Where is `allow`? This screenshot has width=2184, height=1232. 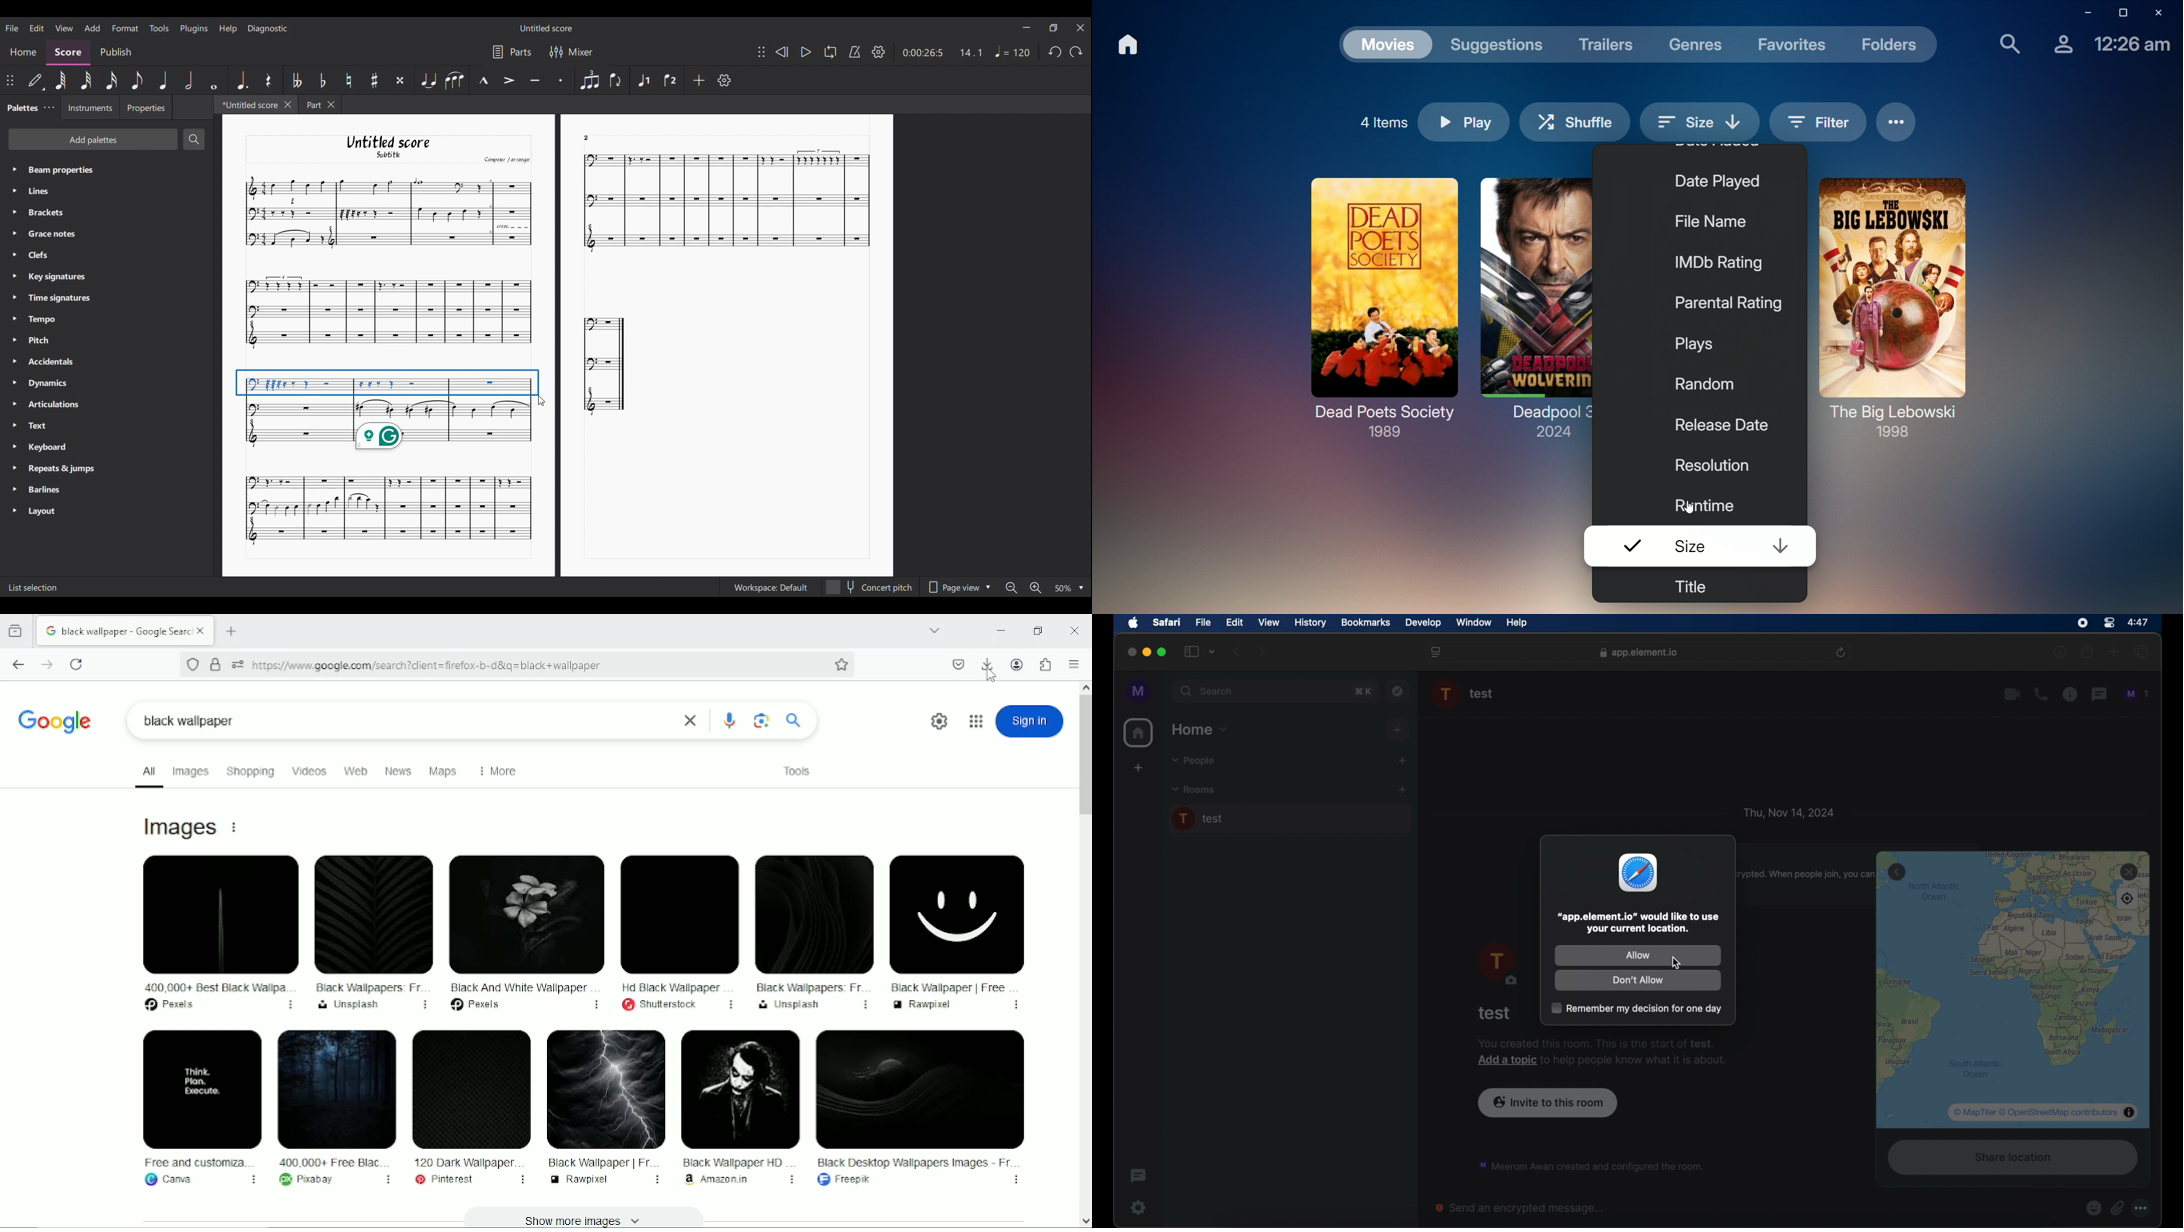 allow is located at coordinates (1637, 955).